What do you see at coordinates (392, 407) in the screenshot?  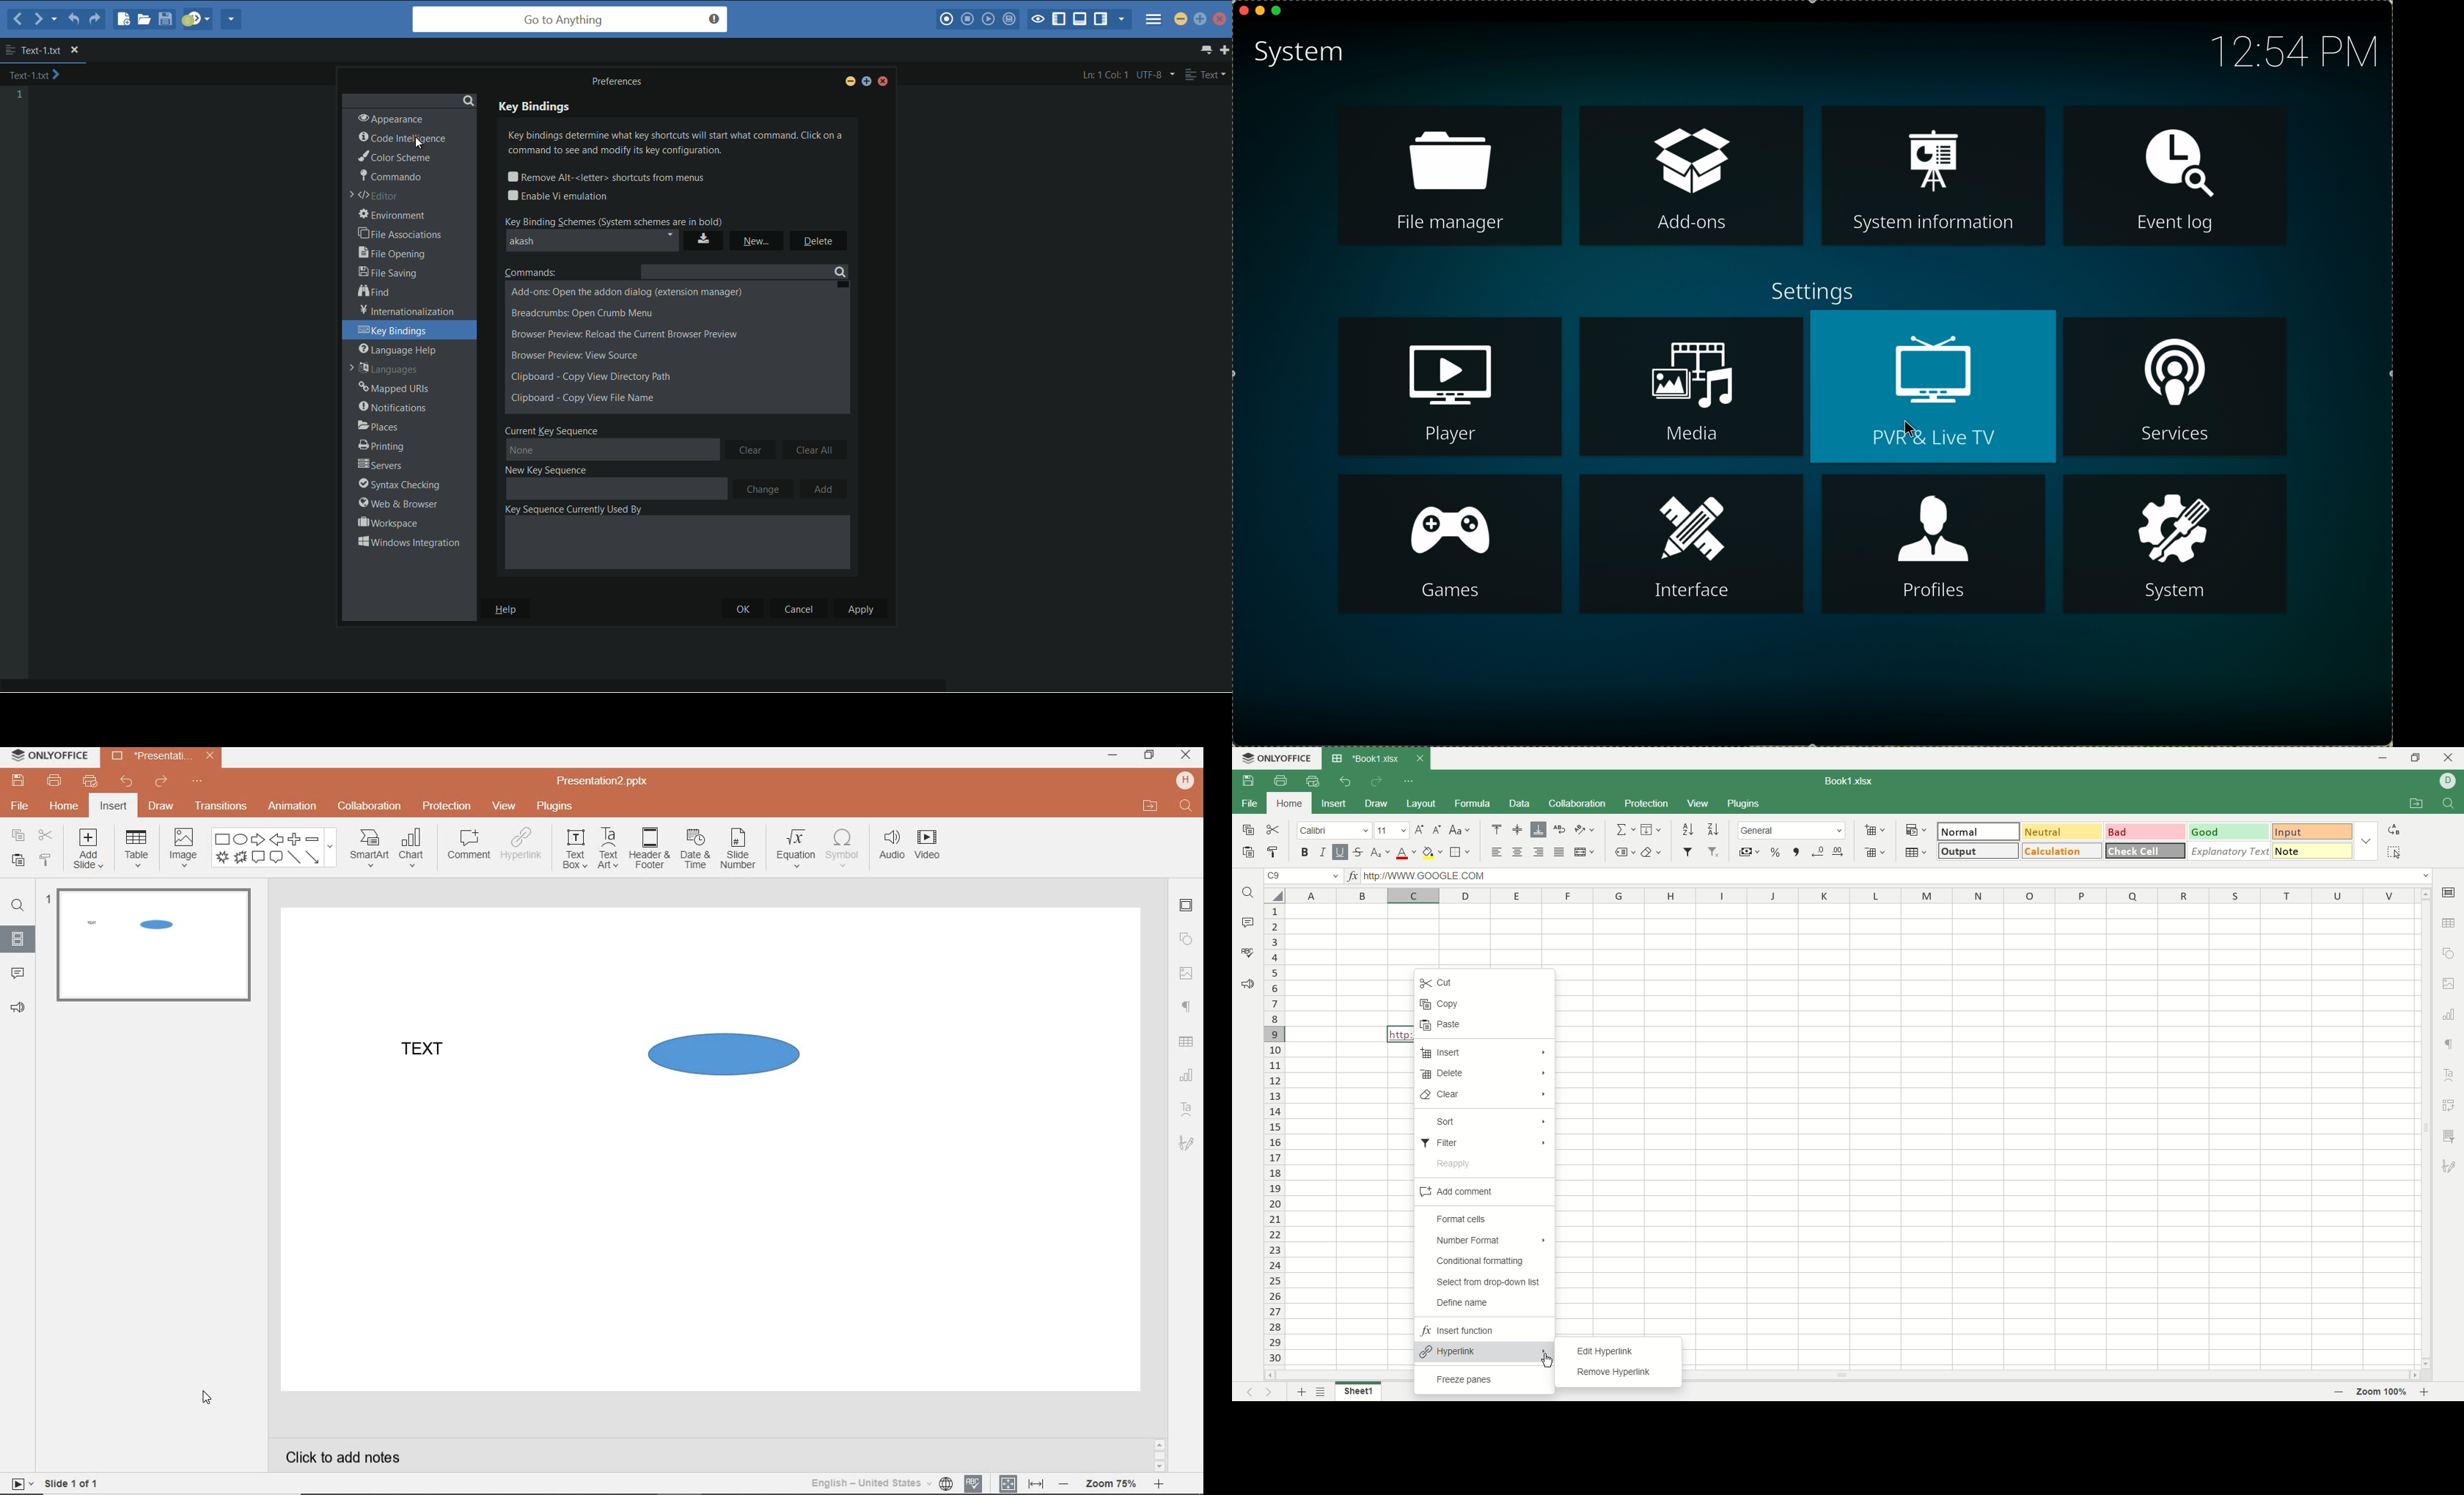 I see `notifications` at bounding box center [392, 407].